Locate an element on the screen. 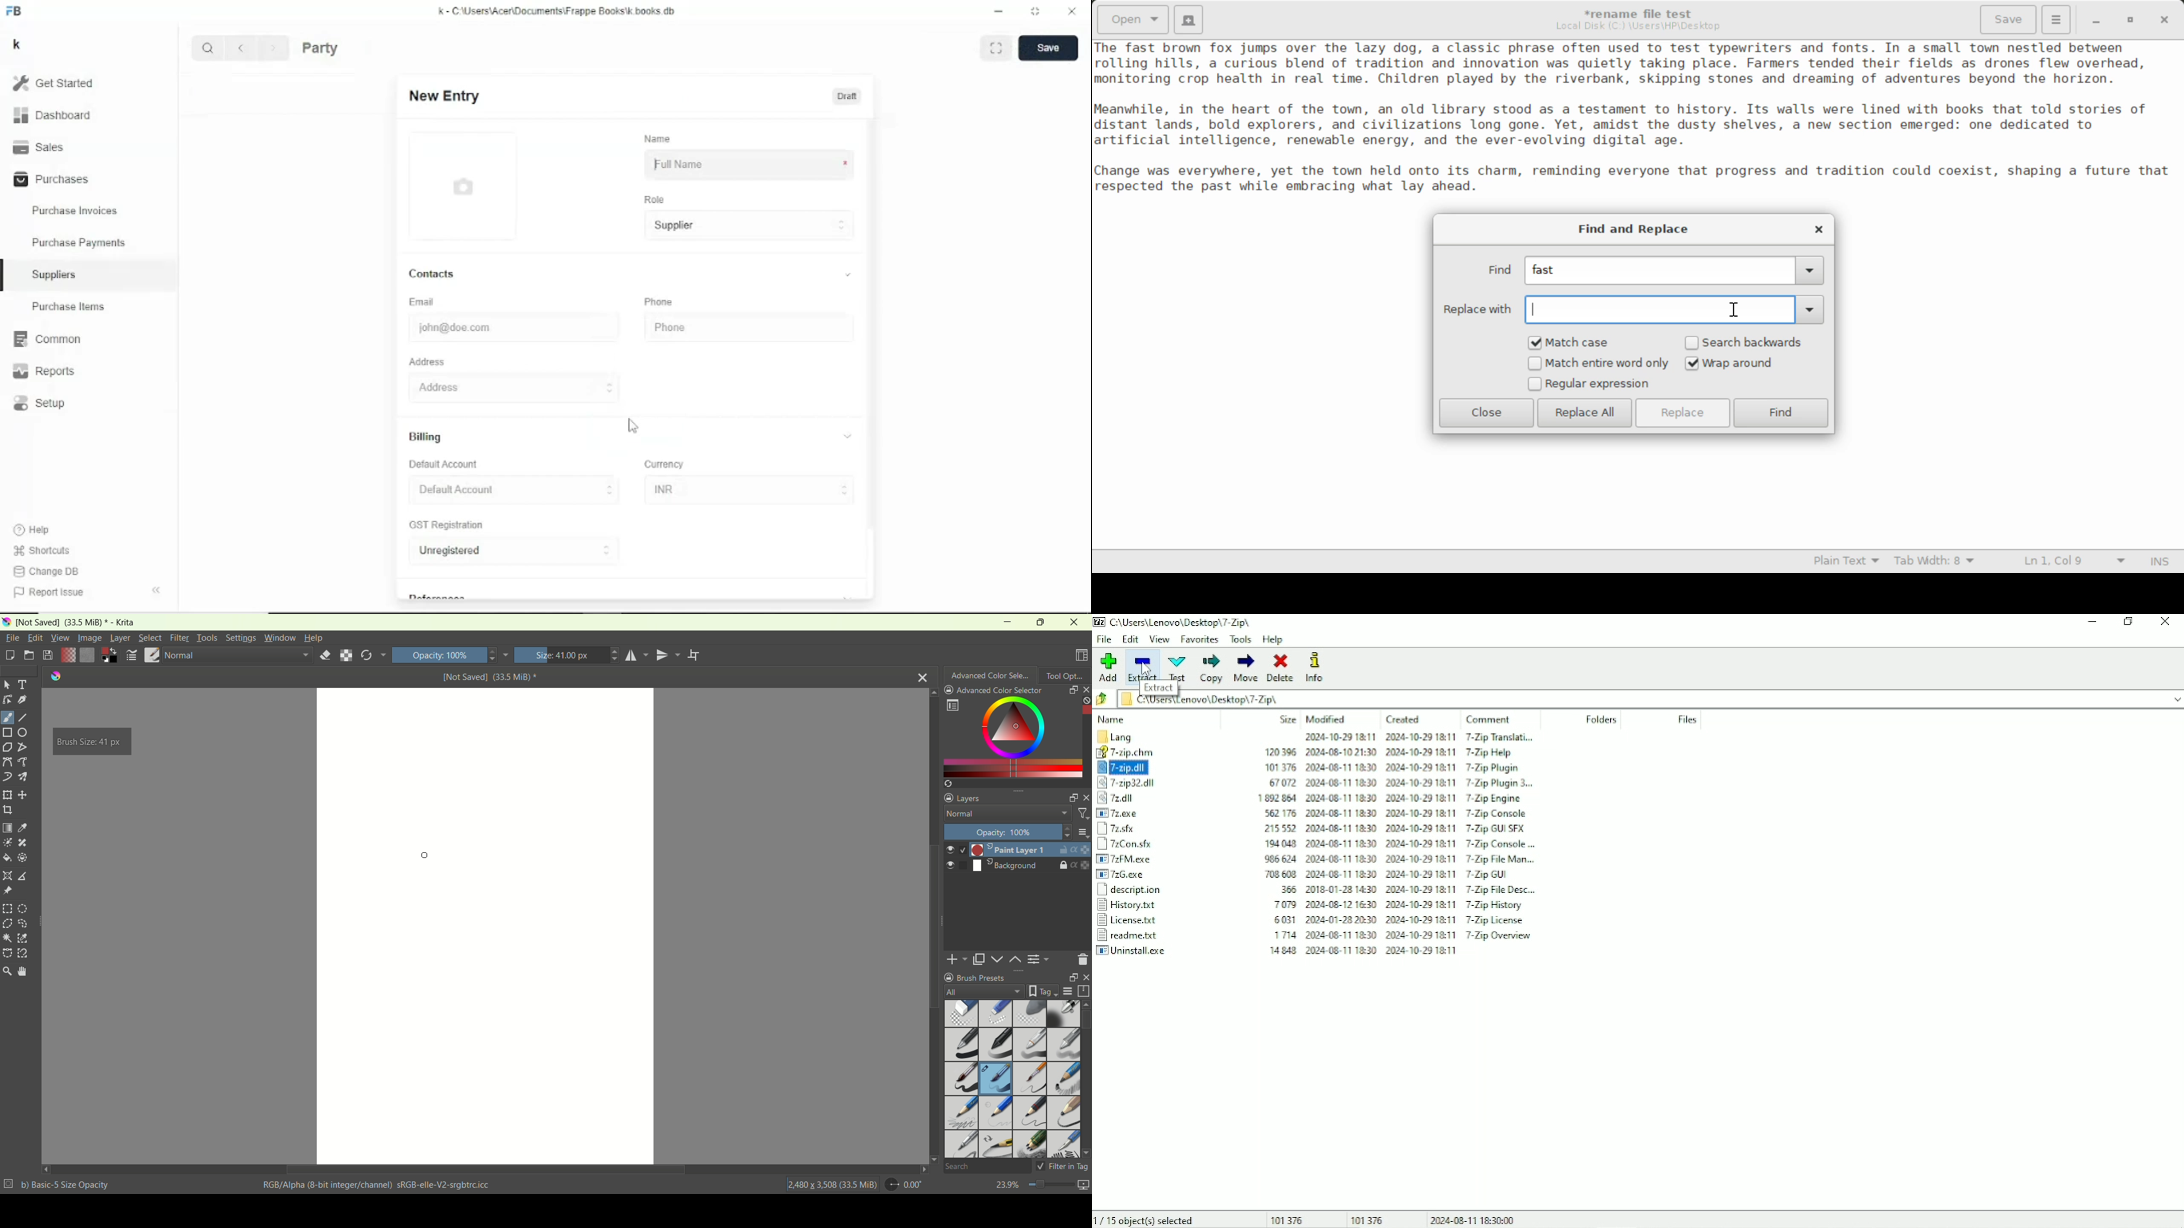  Close is located at coordinates (1072, 11).